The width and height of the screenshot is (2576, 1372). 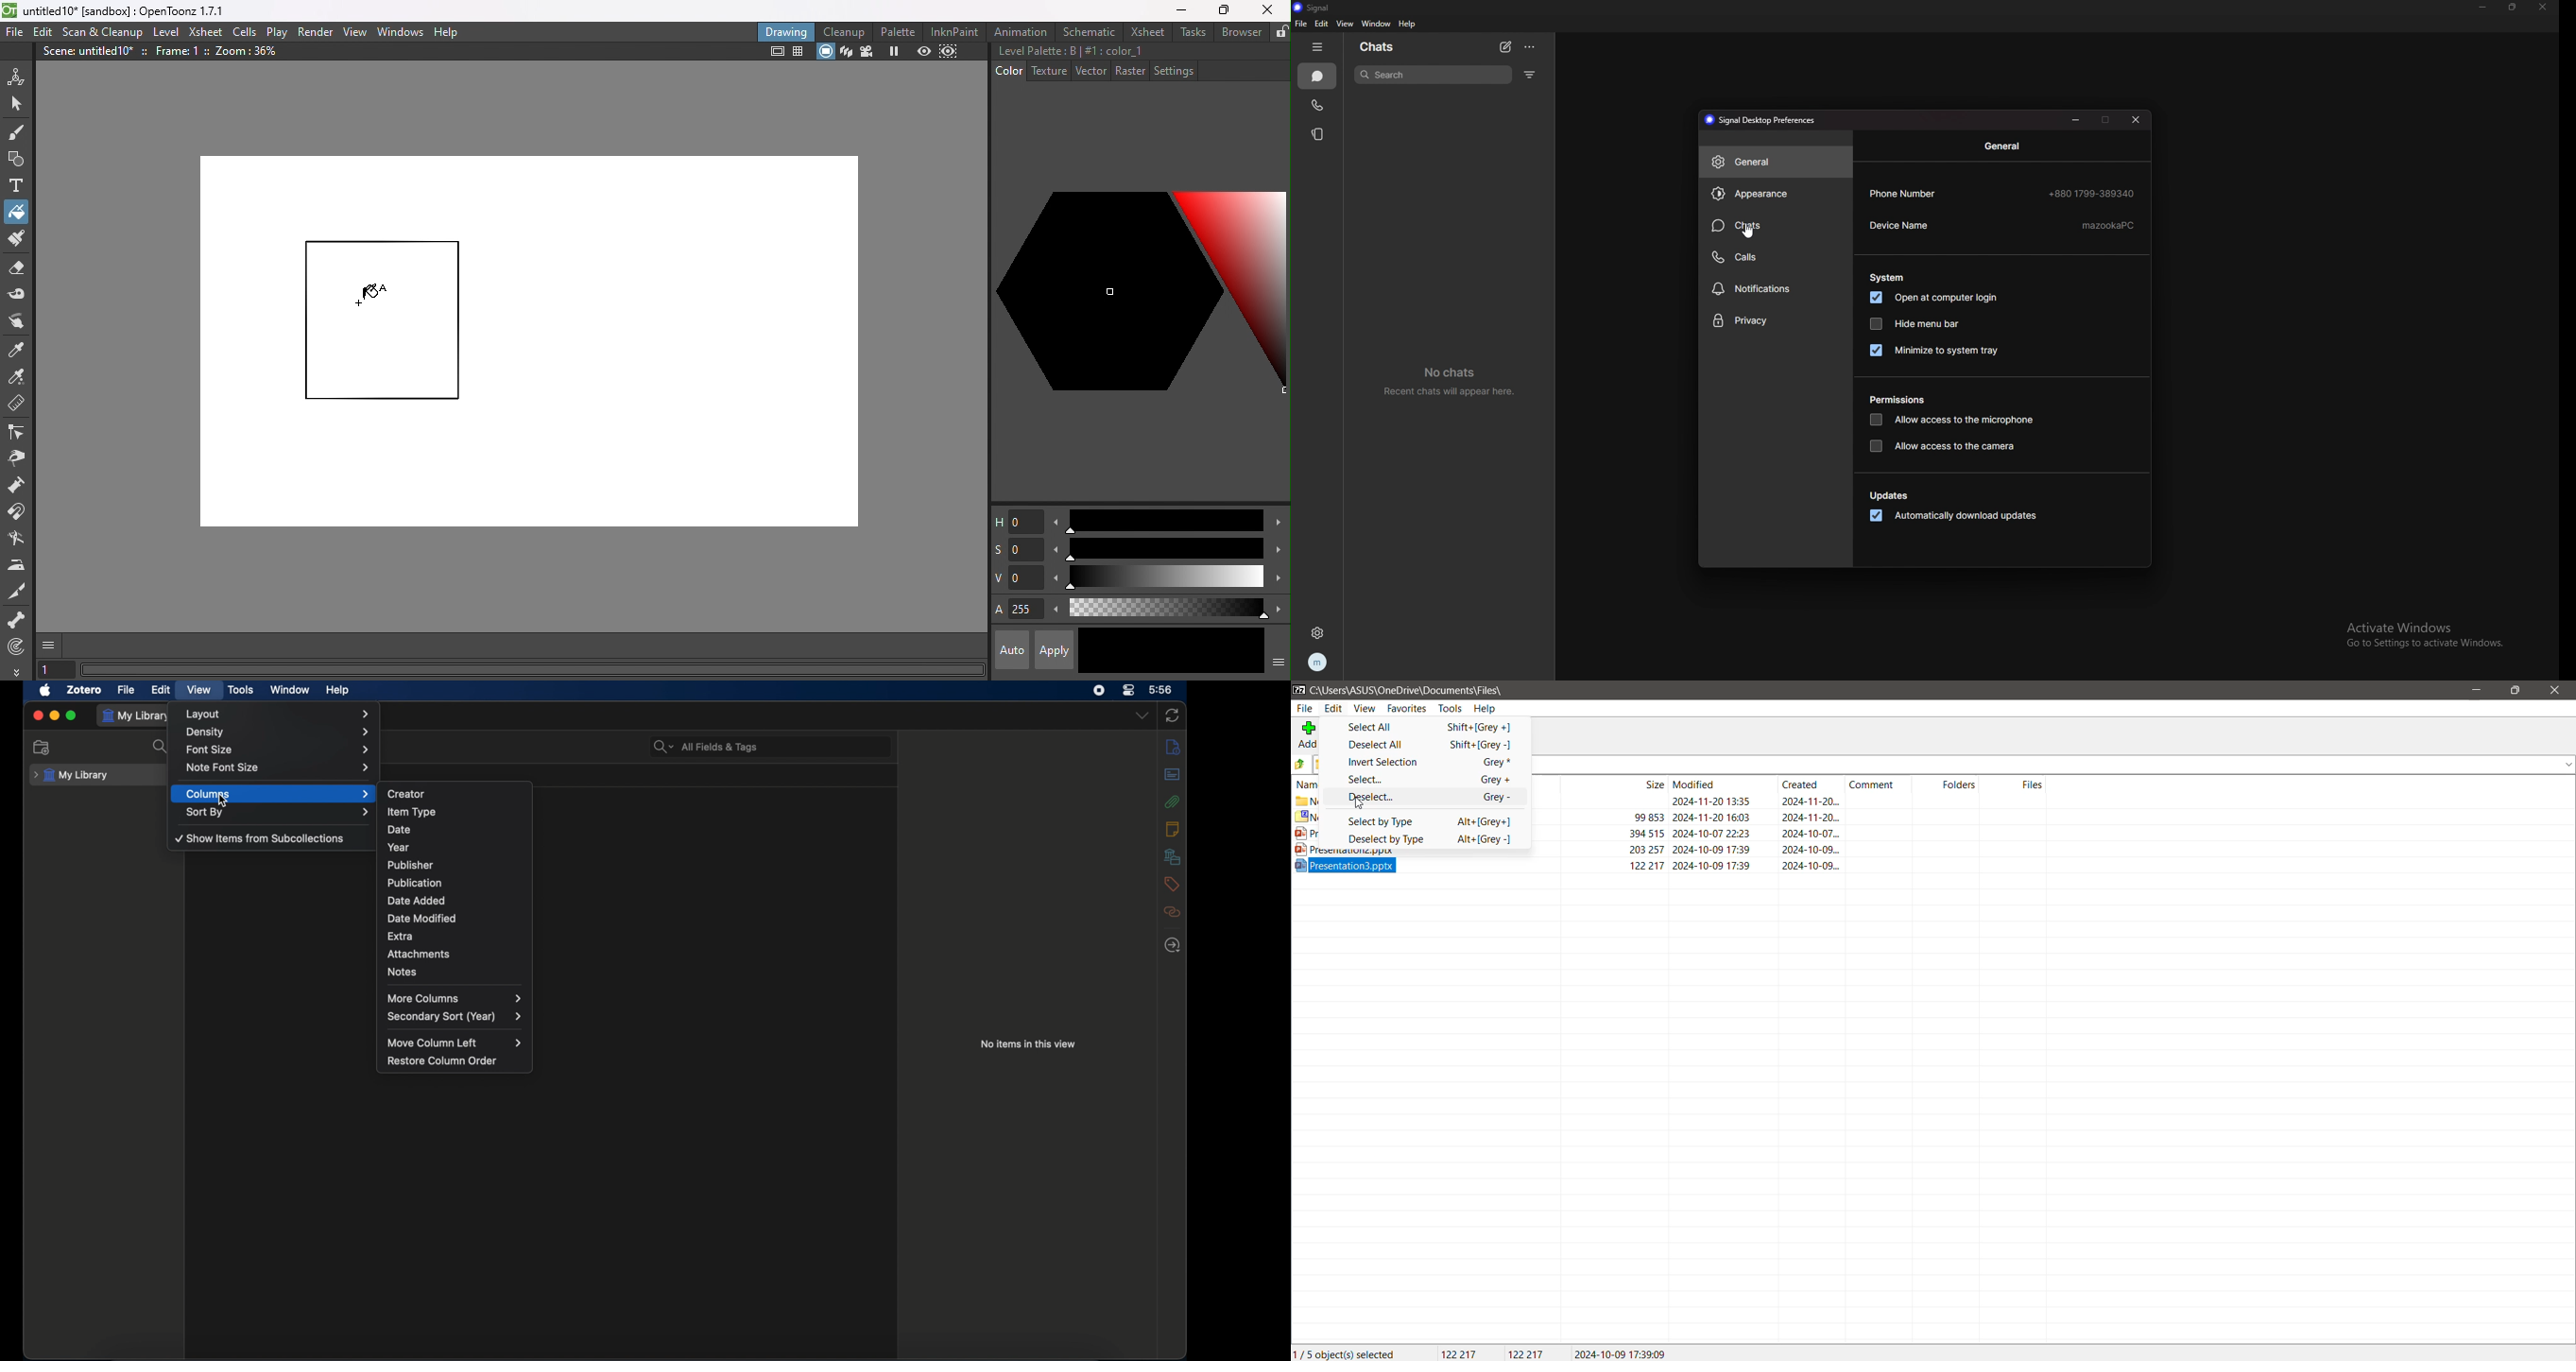 What do you see at coordinates (1320, 7) in the screenshot?
I see `signal` at bounding box center [1320, 7].